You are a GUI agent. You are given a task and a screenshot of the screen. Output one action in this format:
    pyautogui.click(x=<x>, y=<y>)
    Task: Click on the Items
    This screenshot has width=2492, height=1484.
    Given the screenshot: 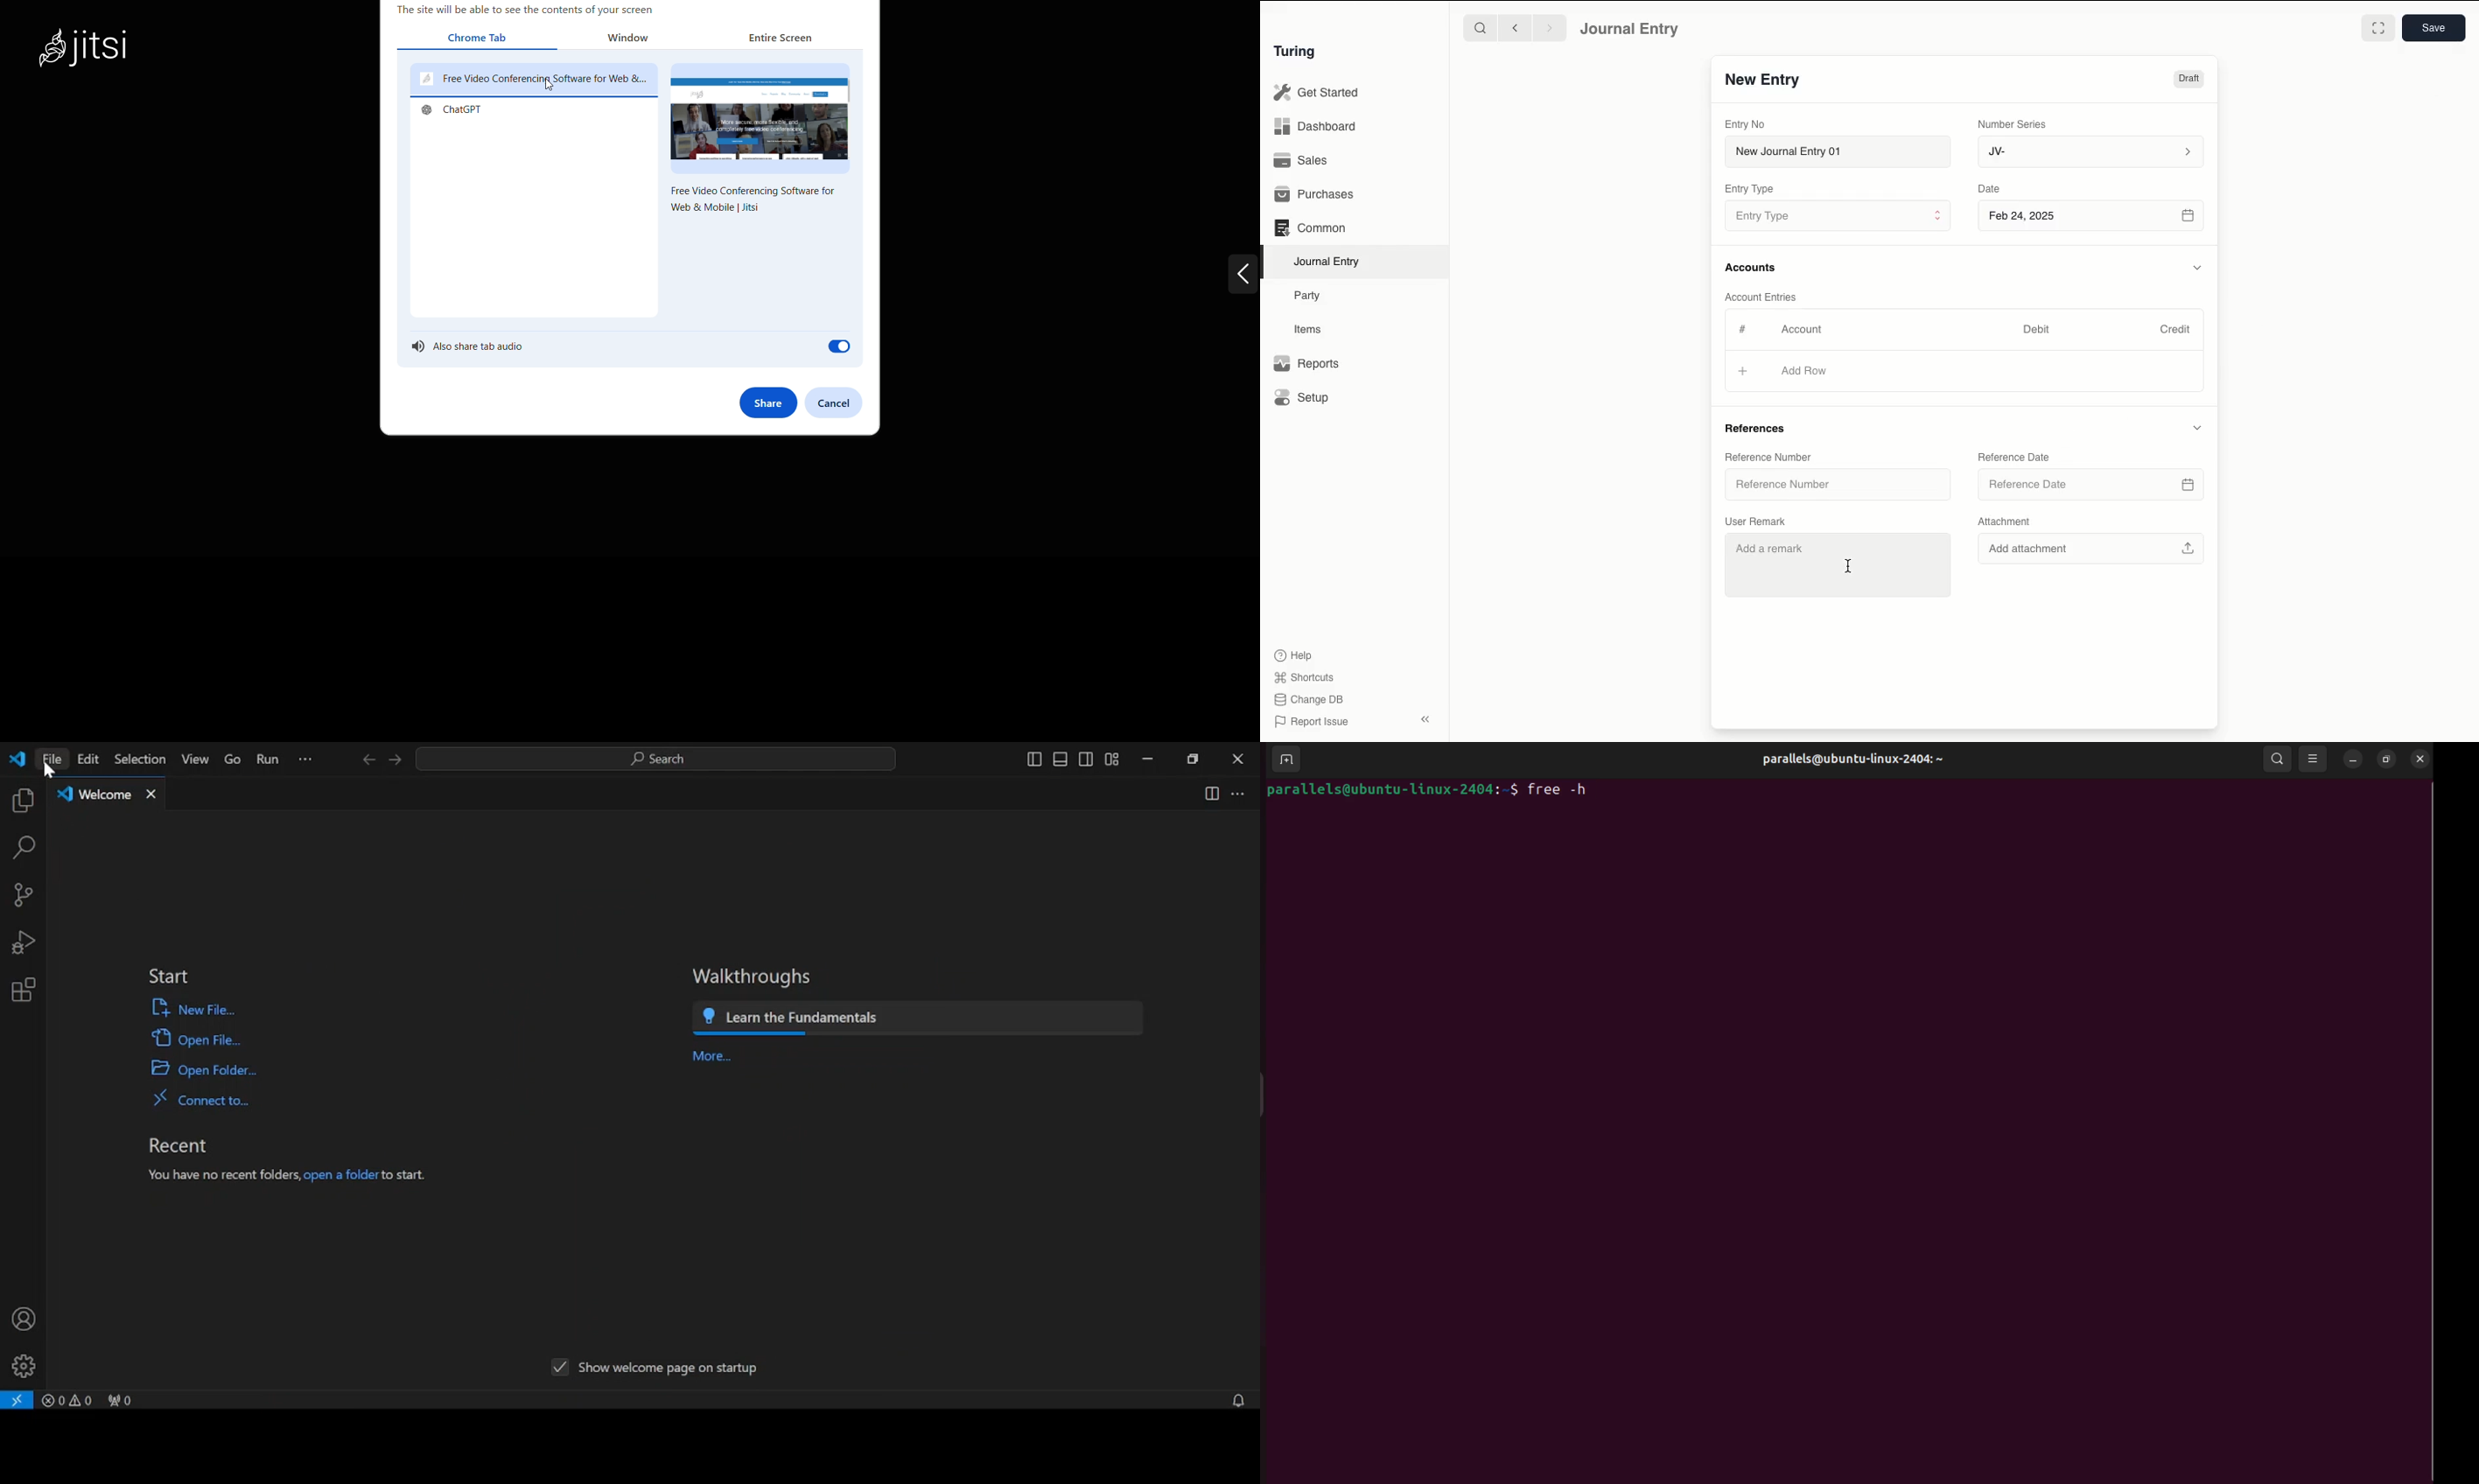 What is the action you would take?
    pyautogui.click(x=1308, y=329)
    